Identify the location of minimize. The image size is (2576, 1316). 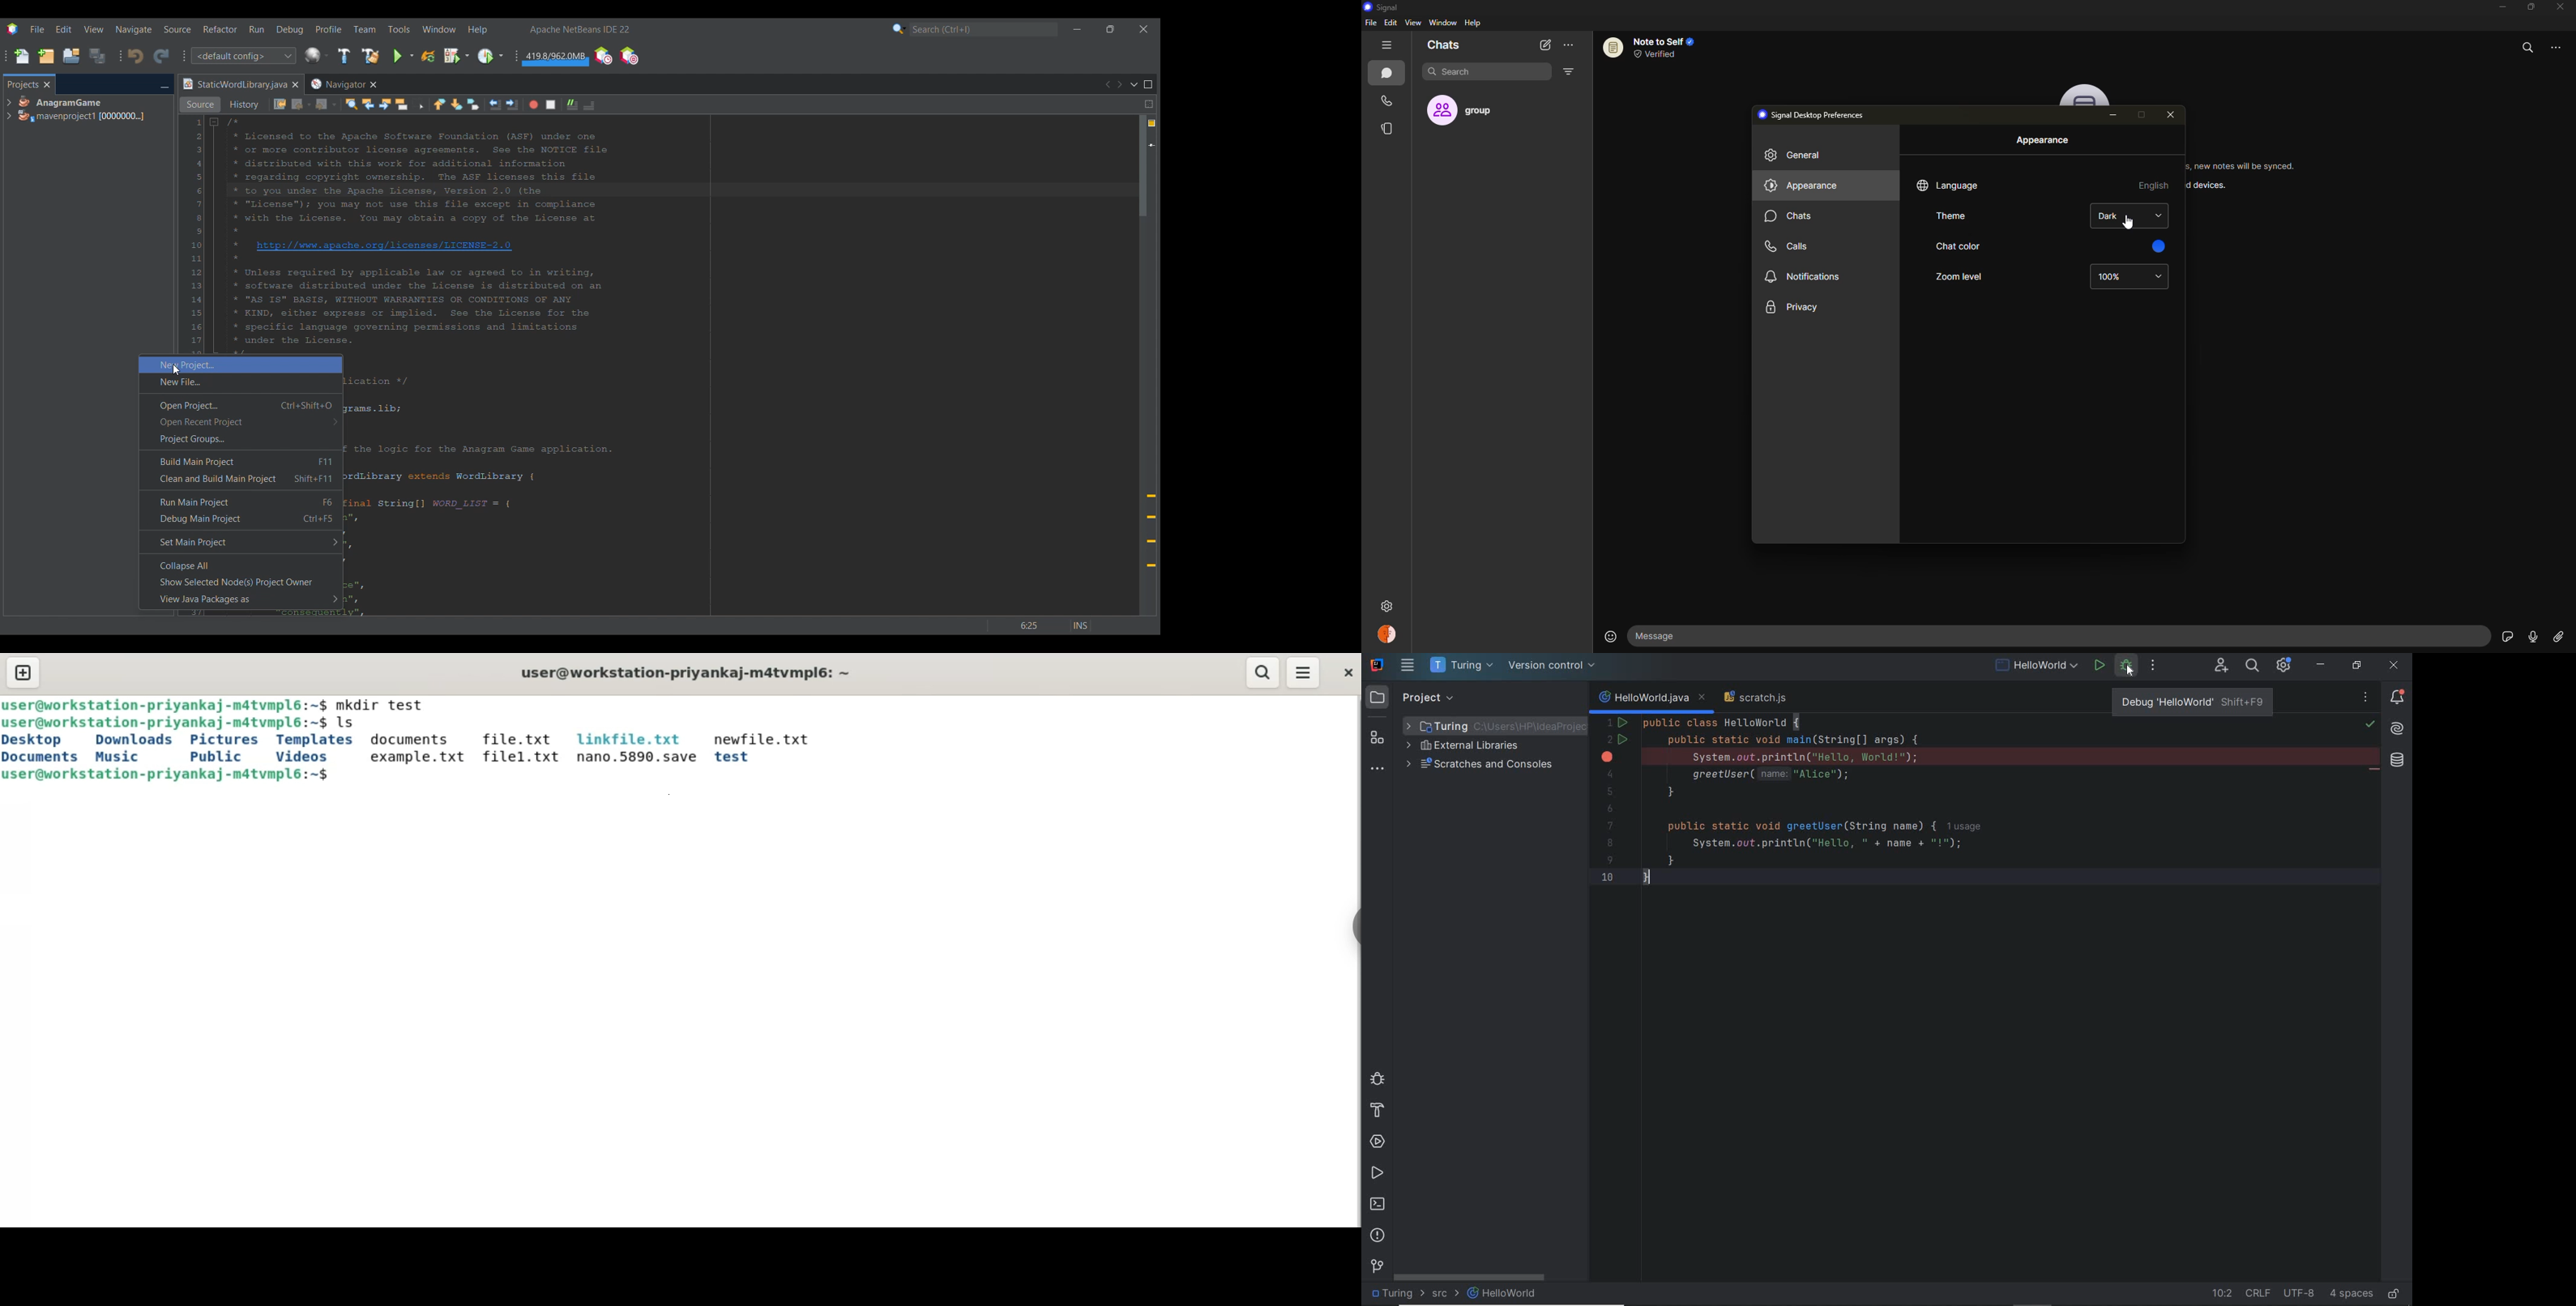
(2497, 8).